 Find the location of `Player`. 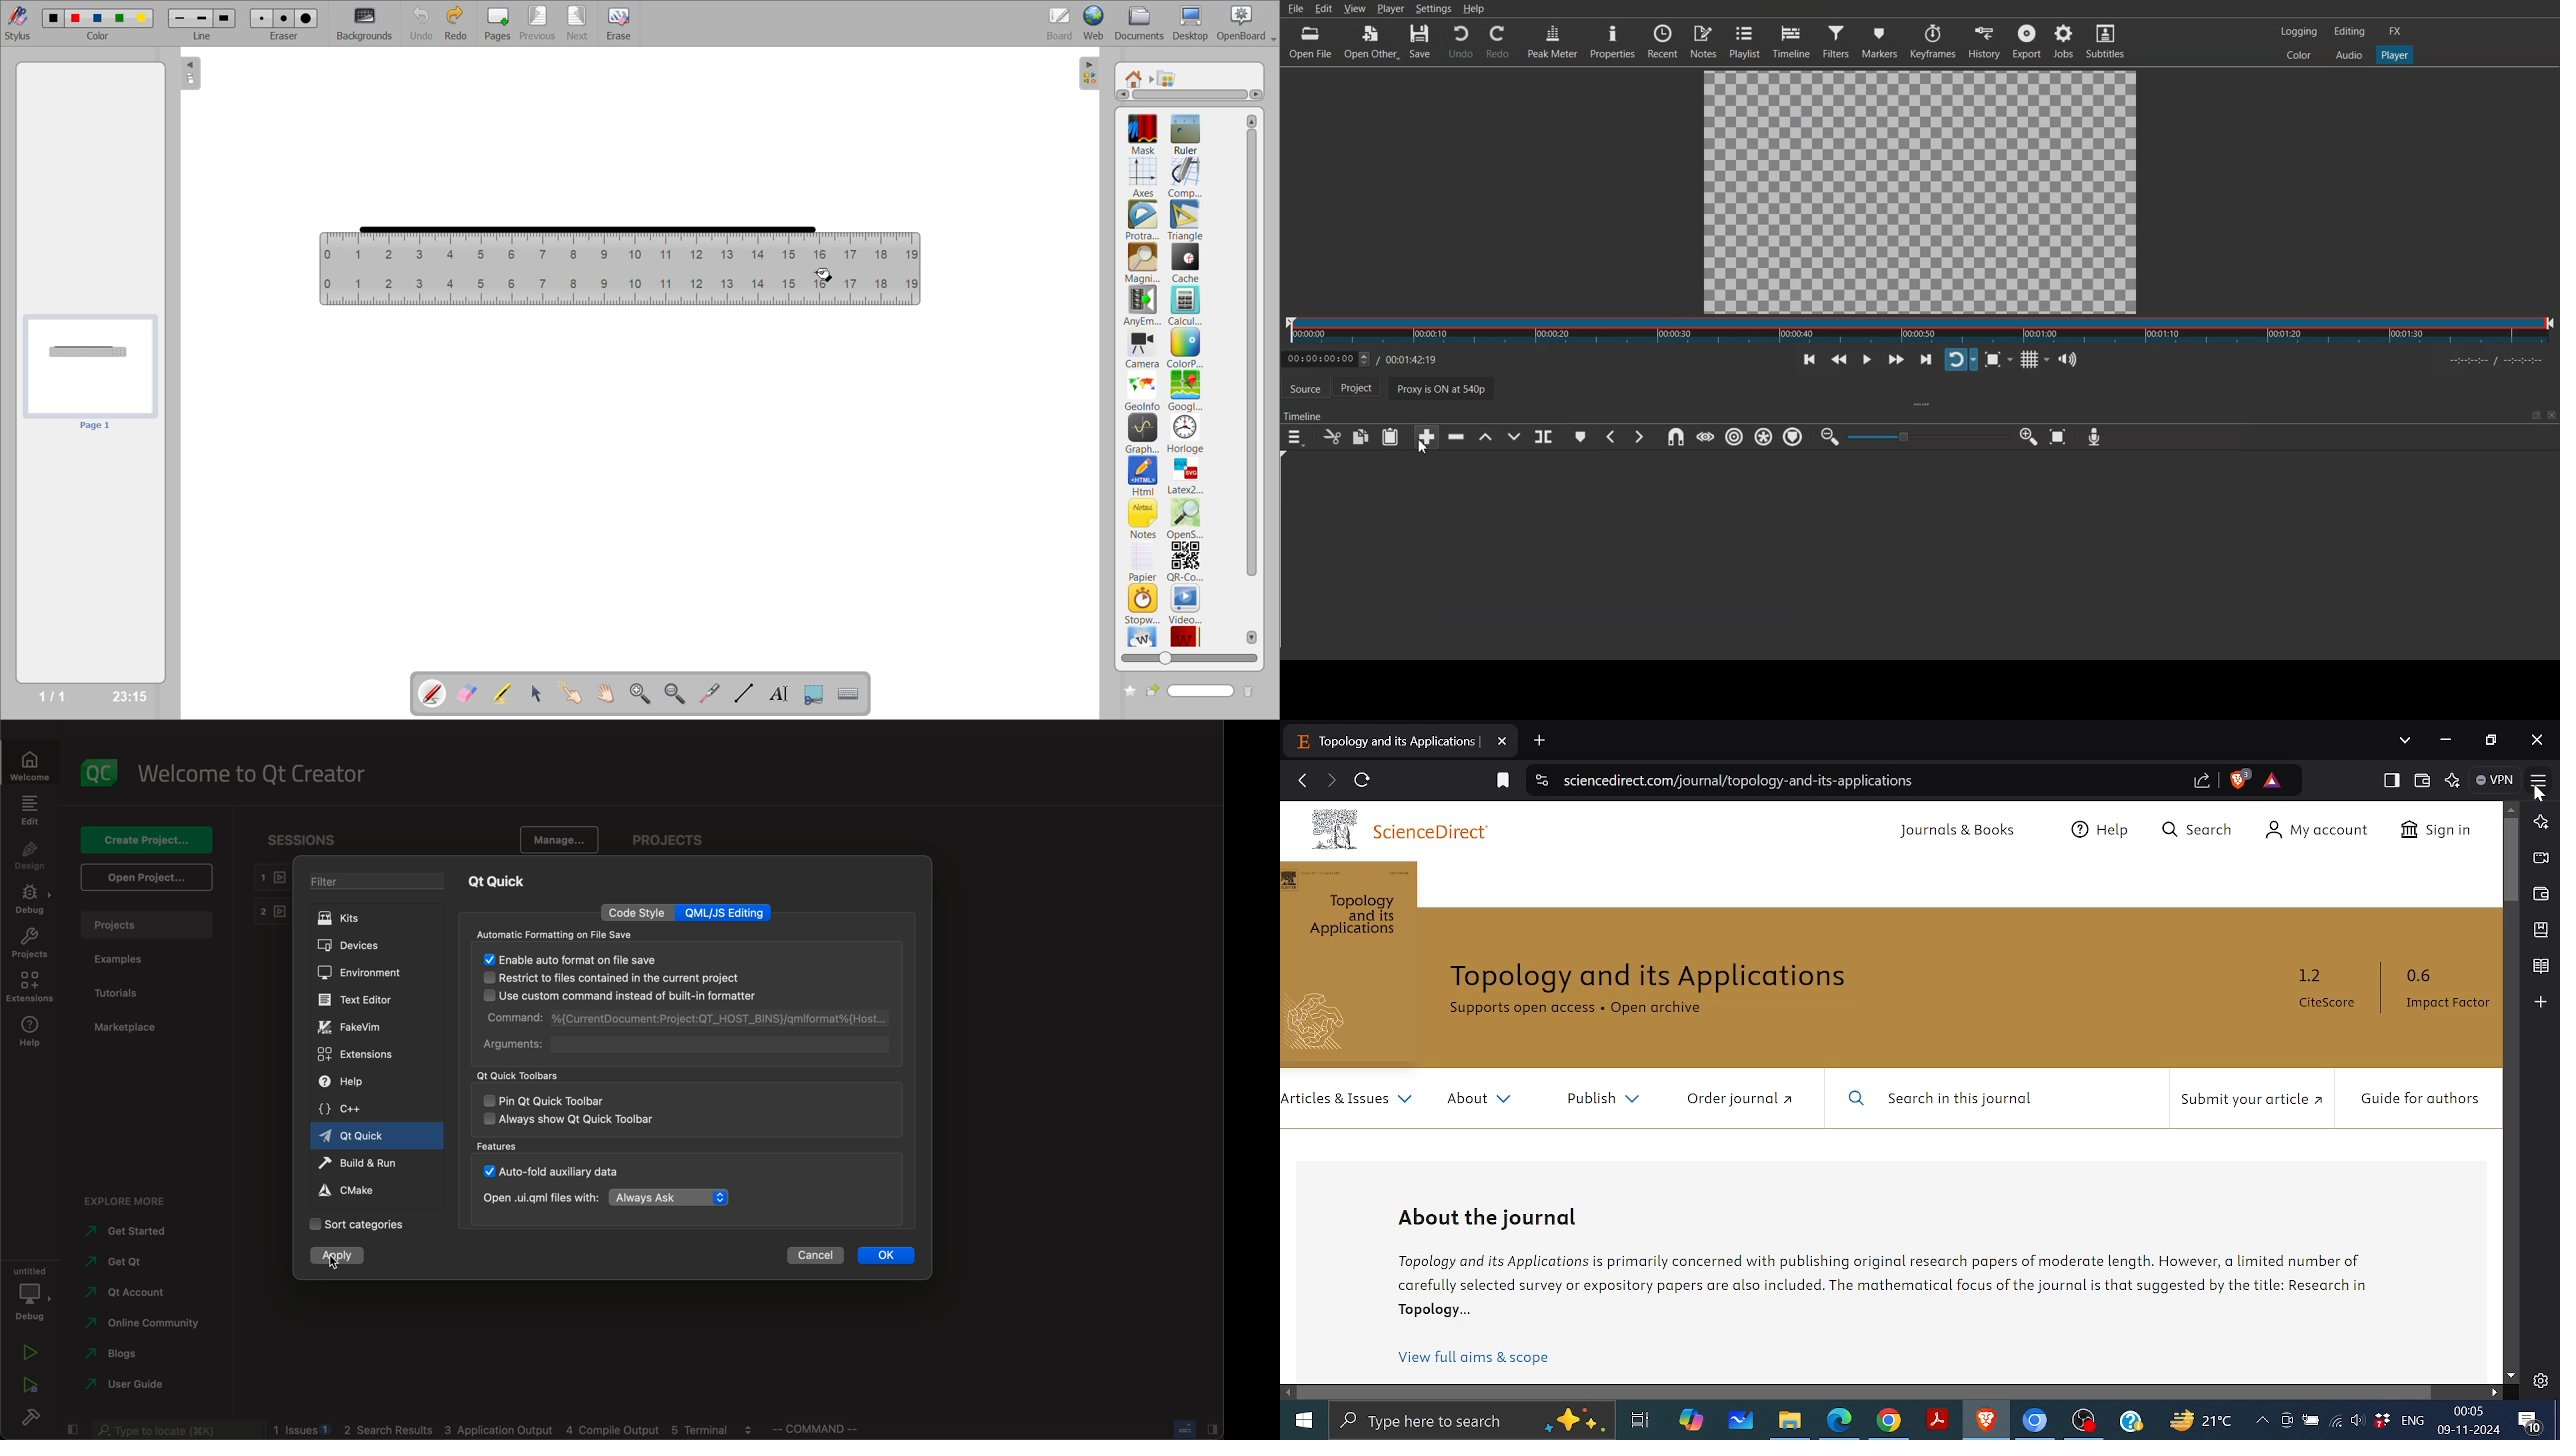

Player is located at coordinates (2395, 55).